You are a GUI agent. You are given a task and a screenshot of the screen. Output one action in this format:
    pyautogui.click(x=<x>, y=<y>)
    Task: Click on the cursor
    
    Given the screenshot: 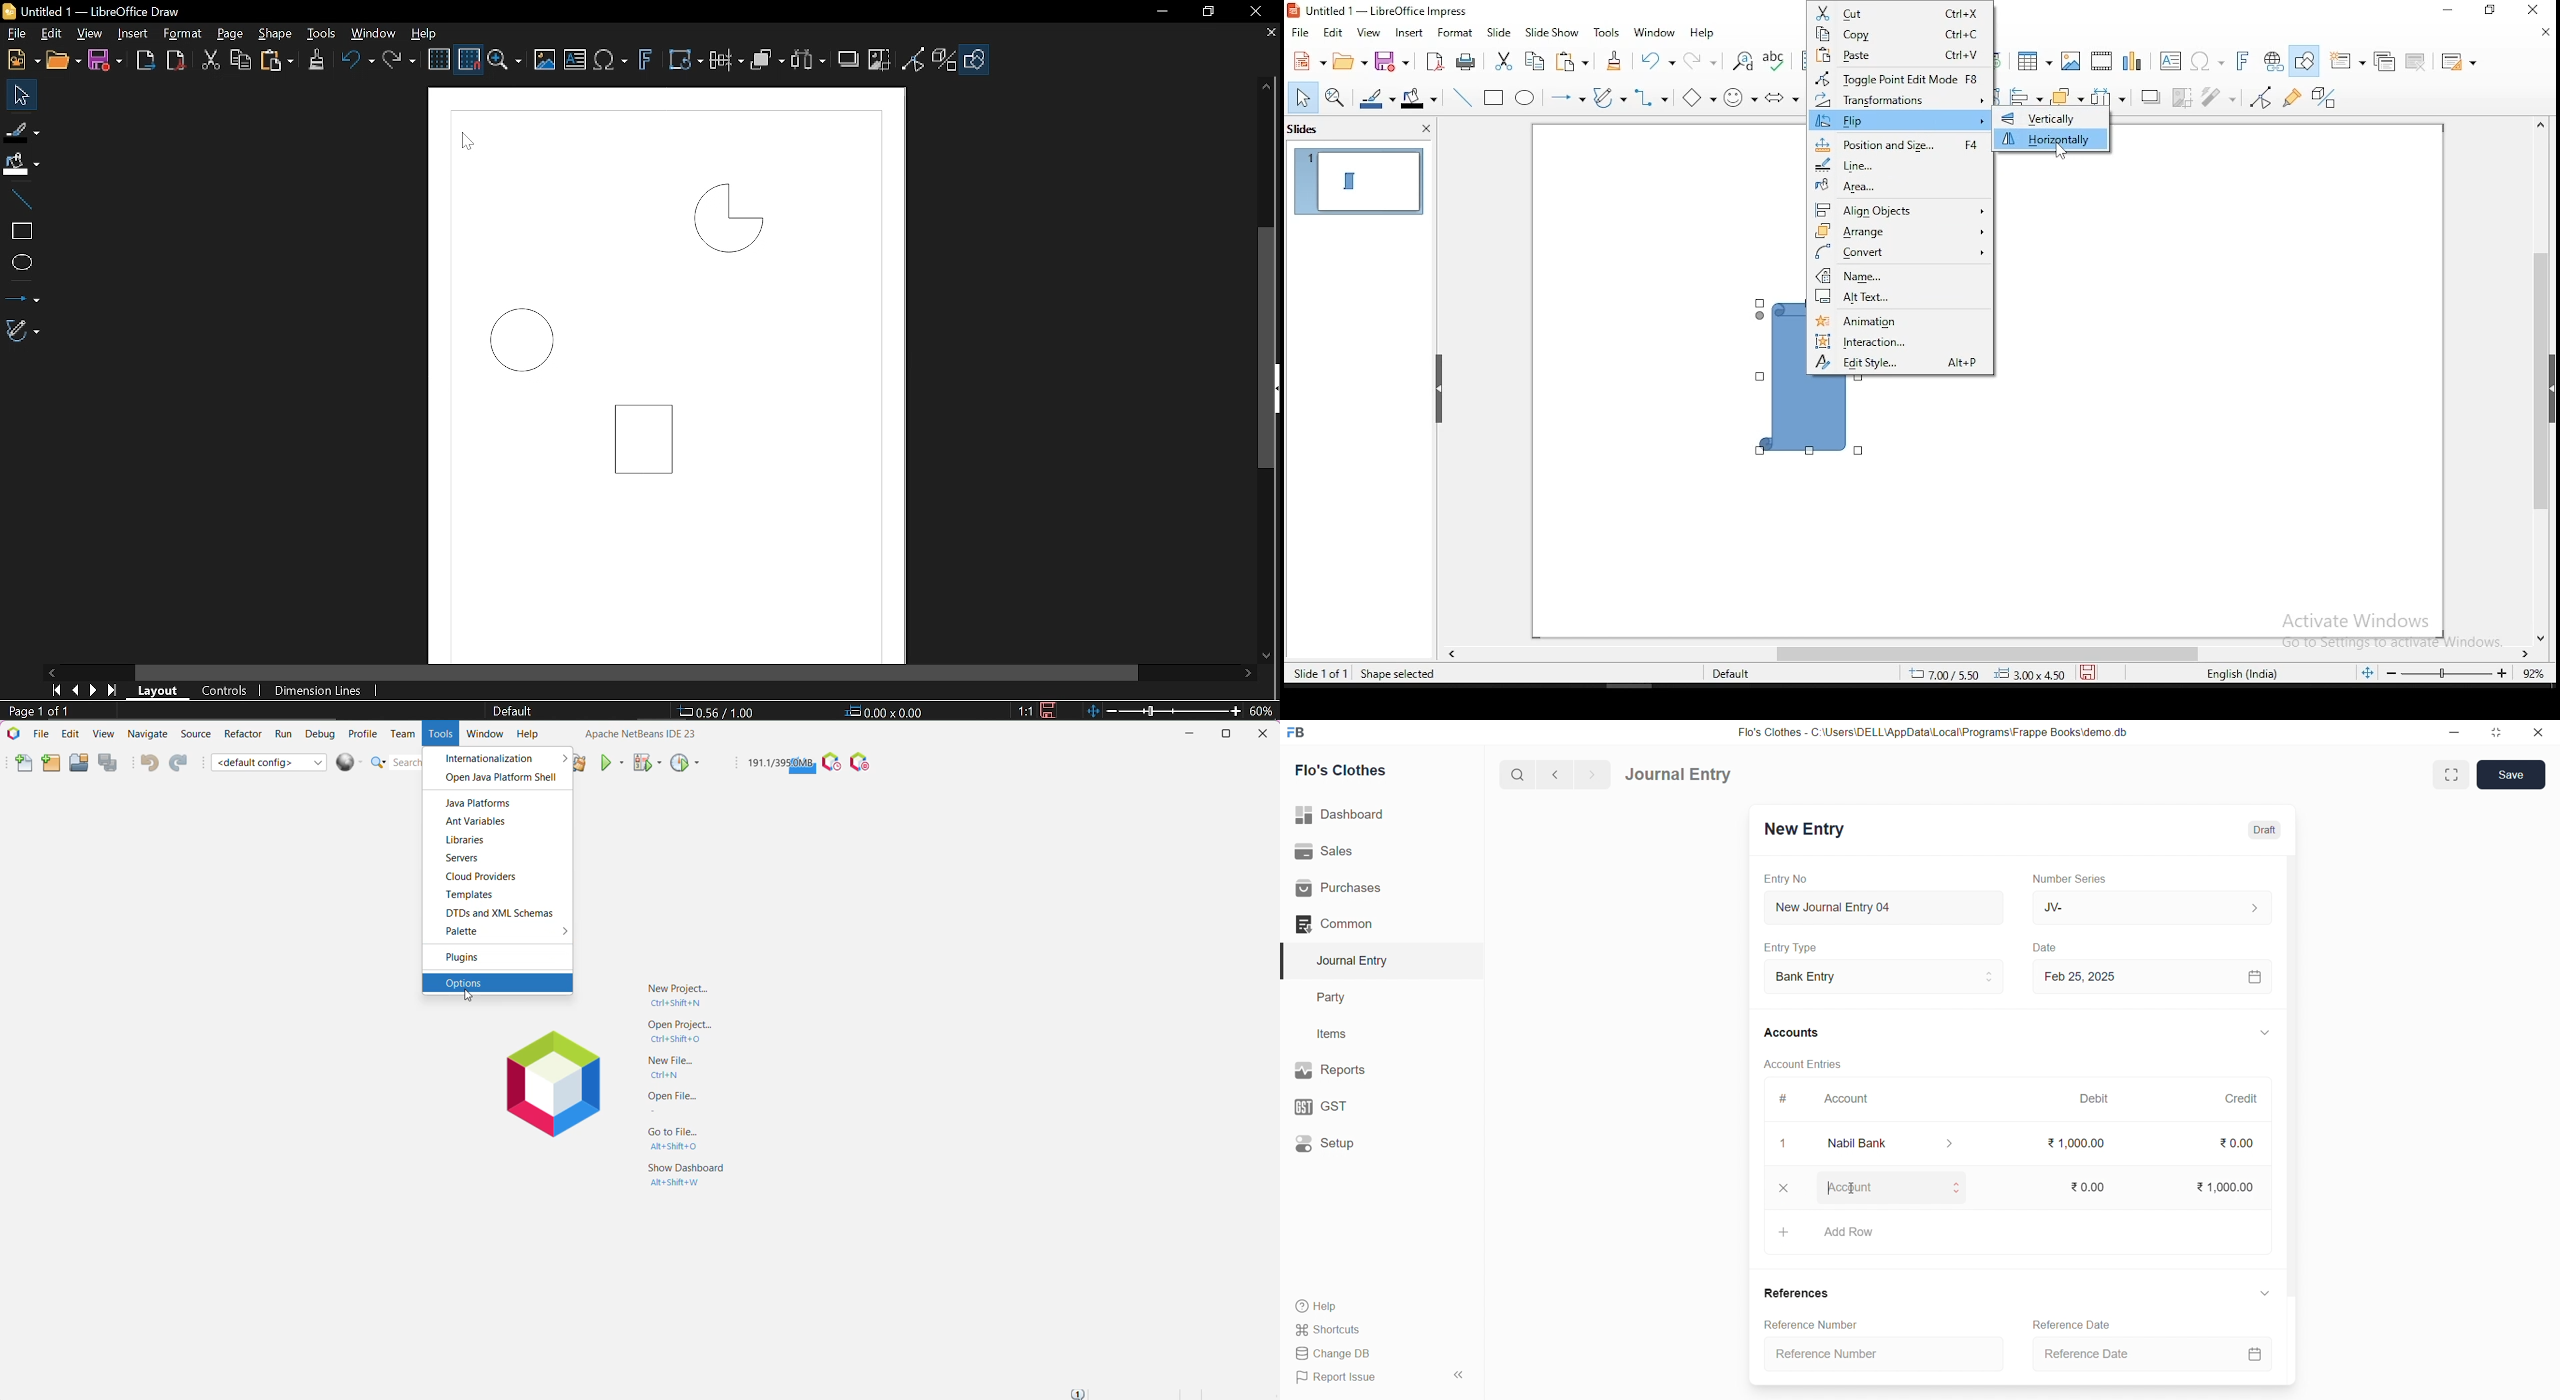 What is the action you would take?
    pyautogui.click(x=1851, y=1195)
    